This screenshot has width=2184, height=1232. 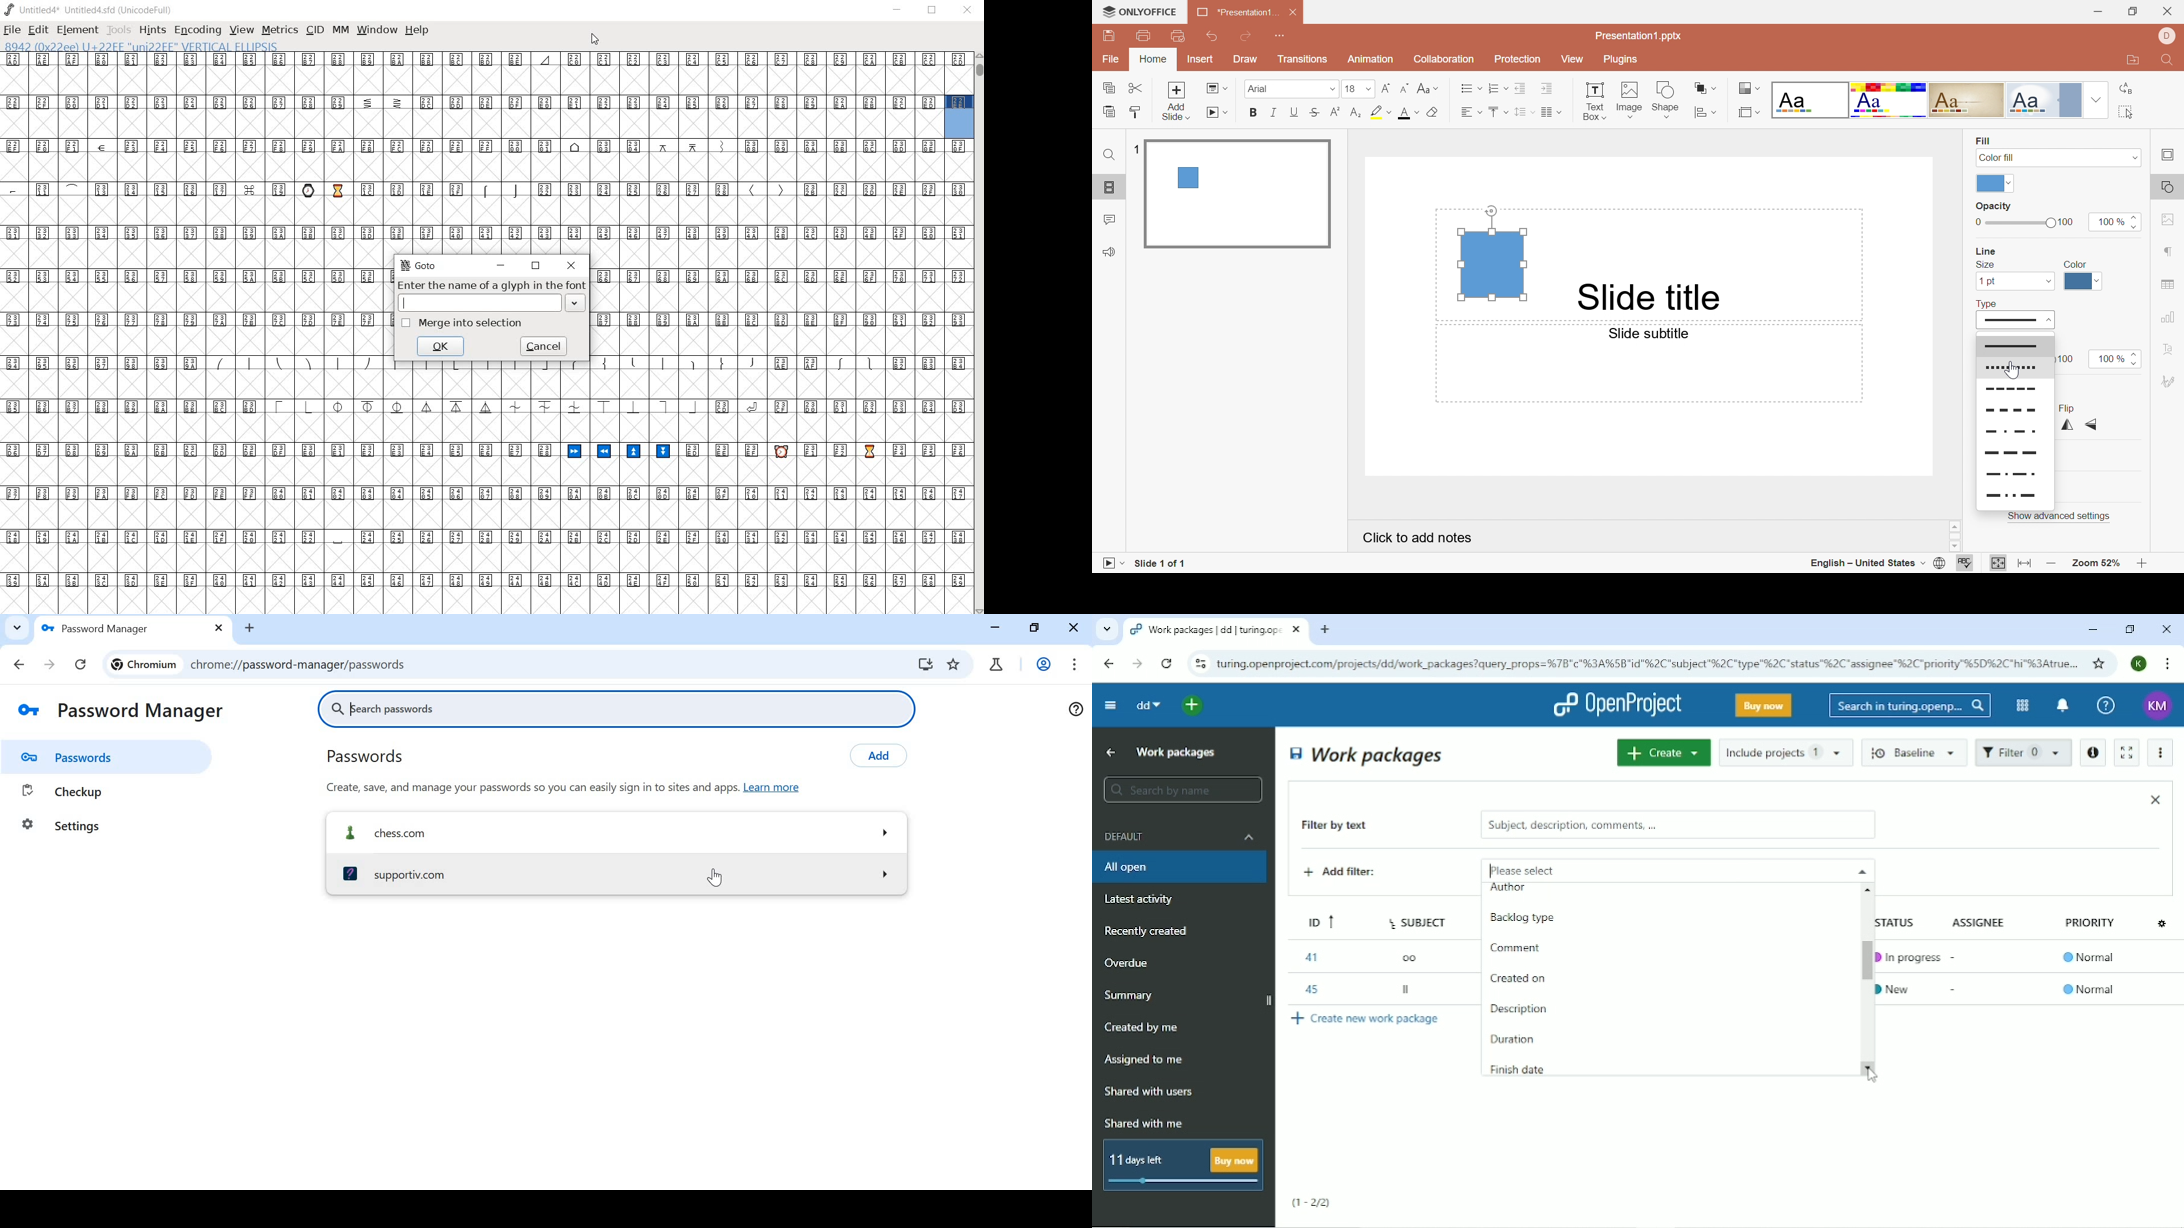 I want to click on Subscript, so click(x=1354, y=114).